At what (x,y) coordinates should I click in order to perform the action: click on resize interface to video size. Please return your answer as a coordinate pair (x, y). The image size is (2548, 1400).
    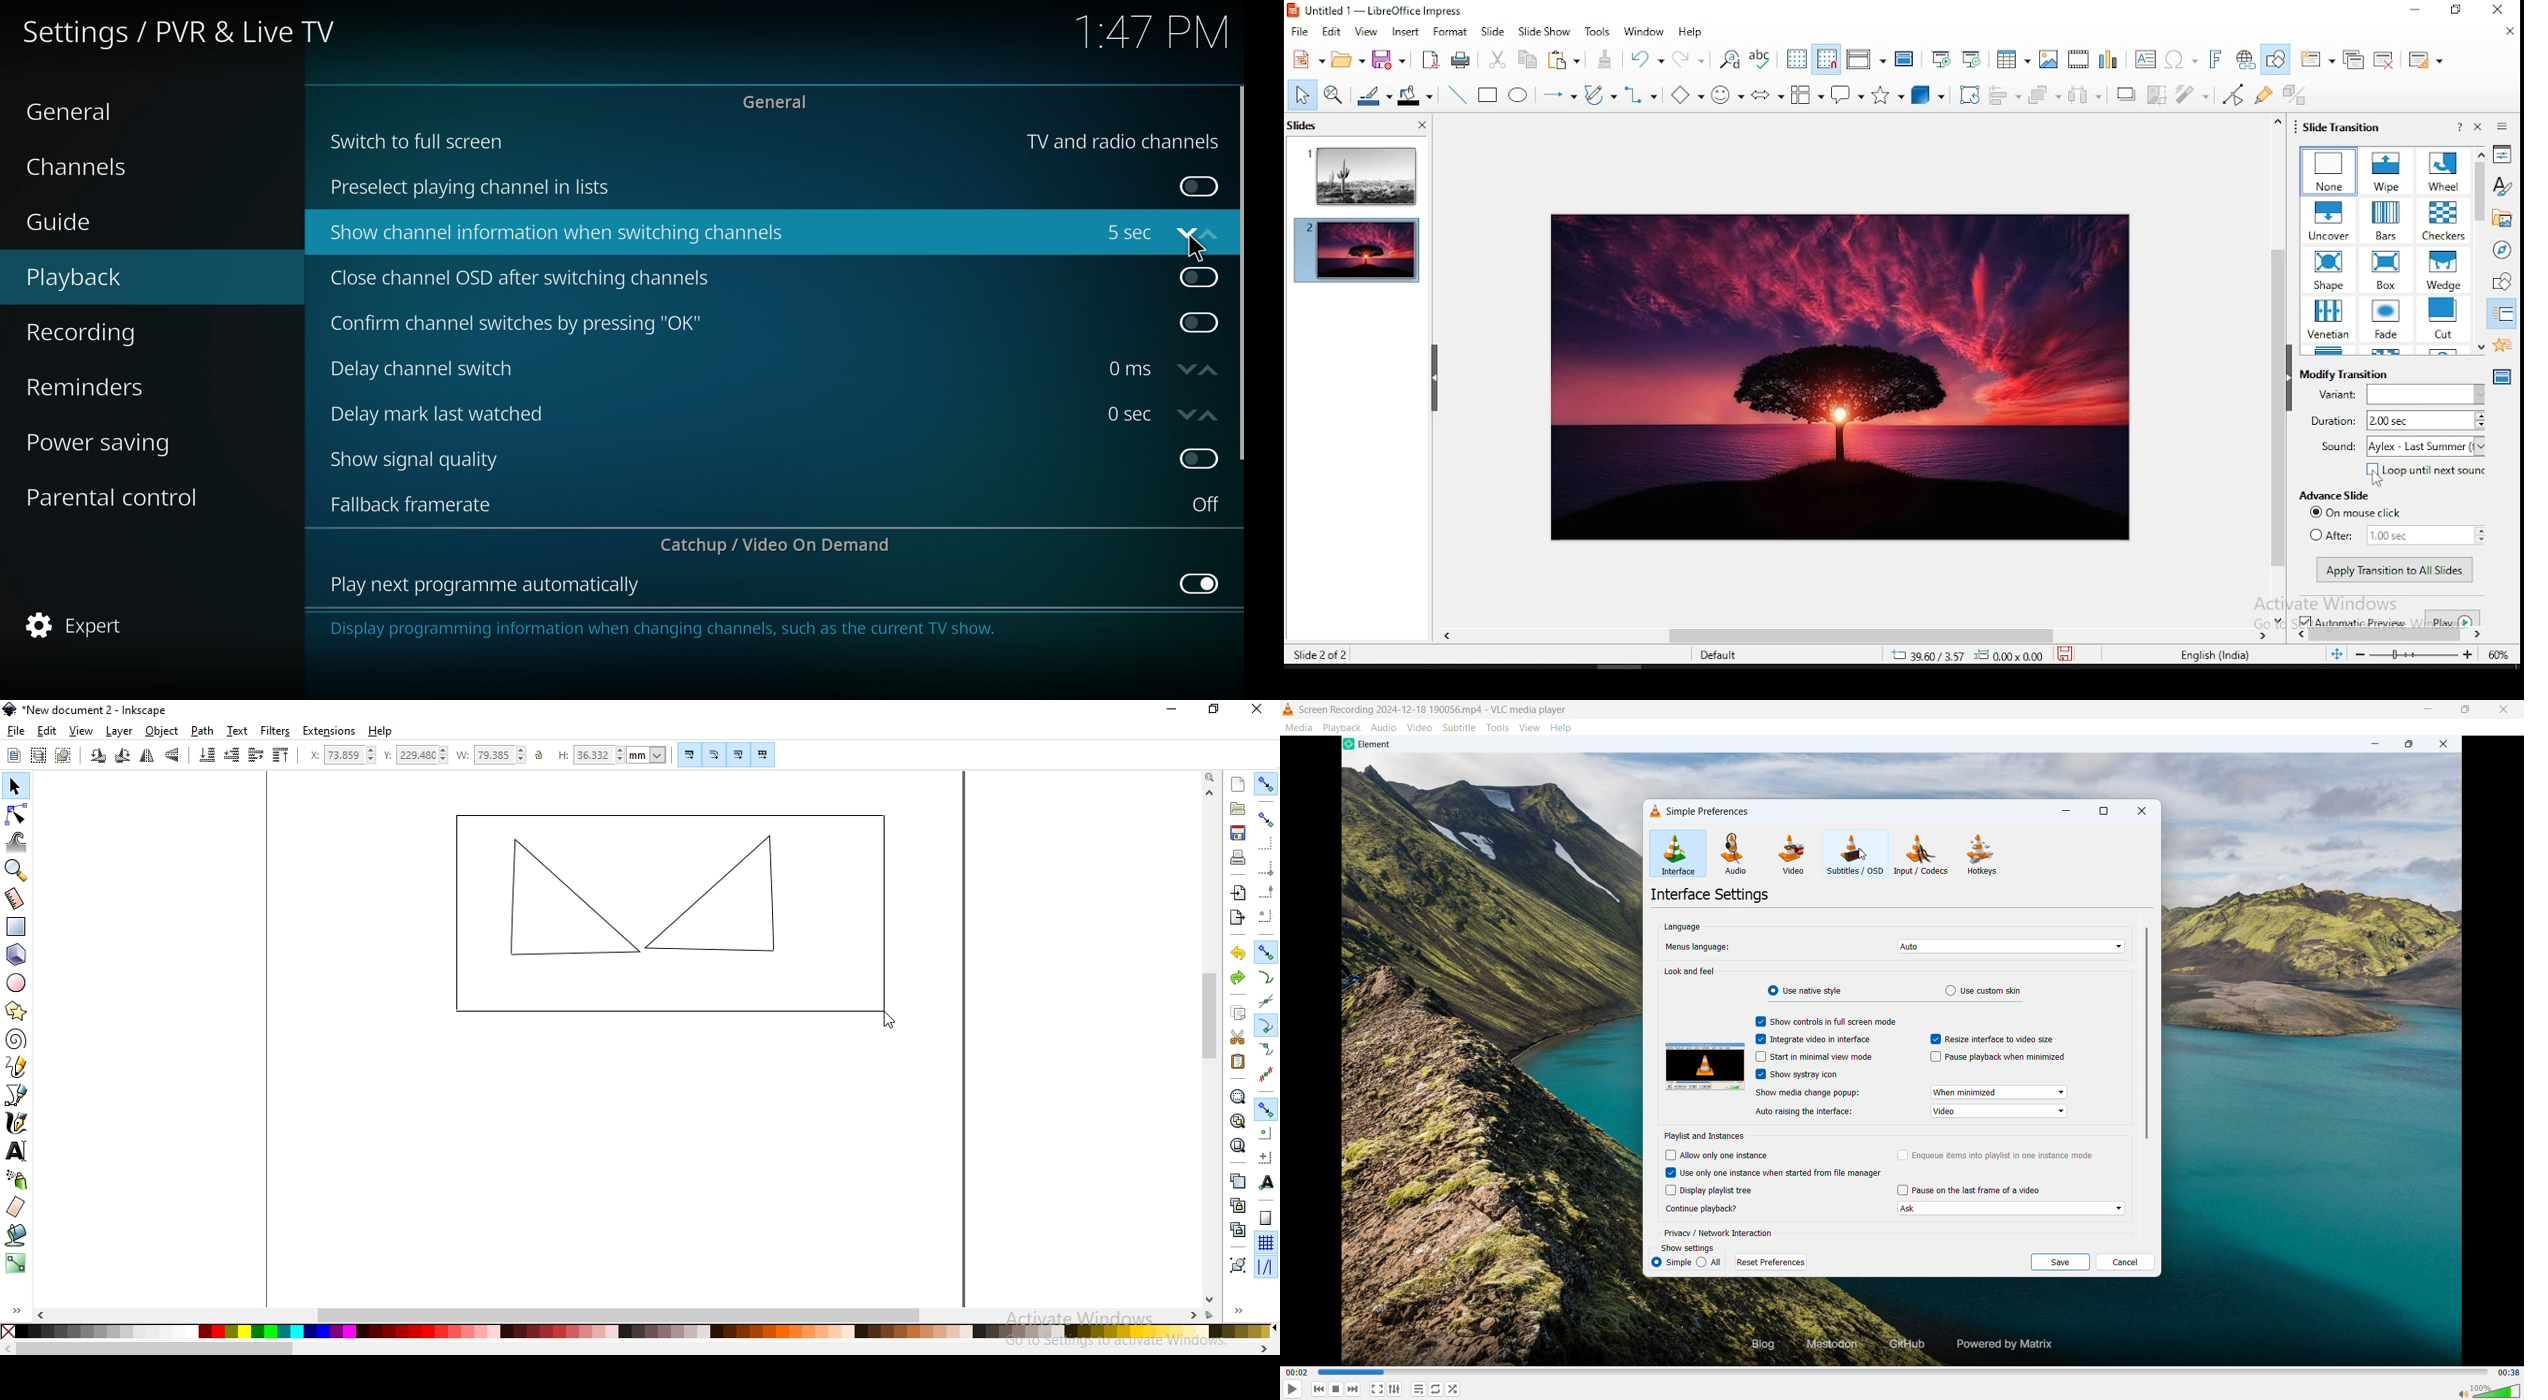
    Looking at the image, I should click on (1992, 1039).